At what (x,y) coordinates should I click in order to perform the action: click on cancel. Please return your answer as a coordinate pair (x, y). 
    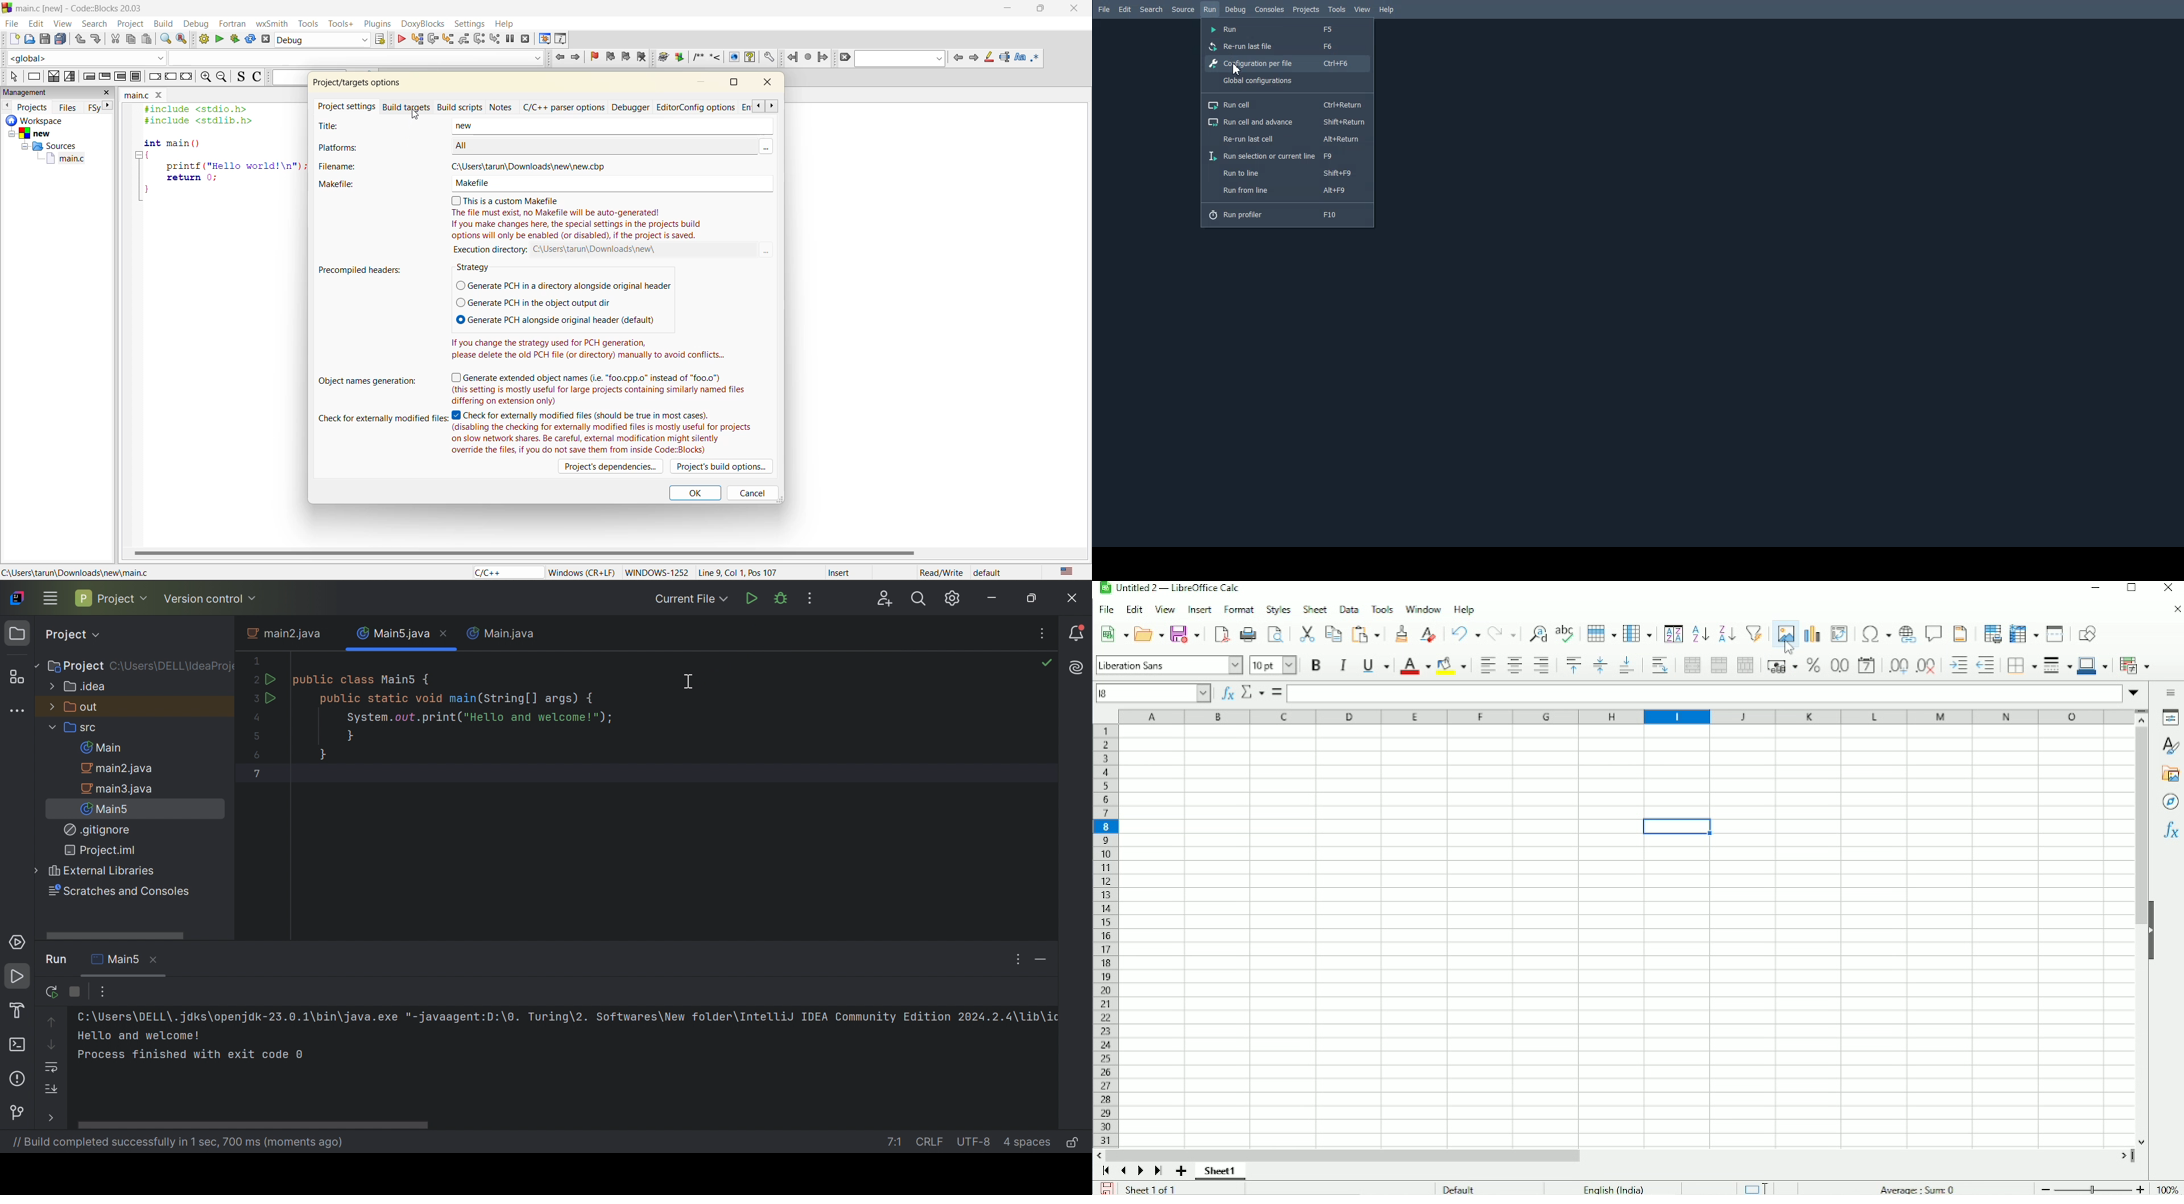
    Looking at the image, I should click on (756, 493).